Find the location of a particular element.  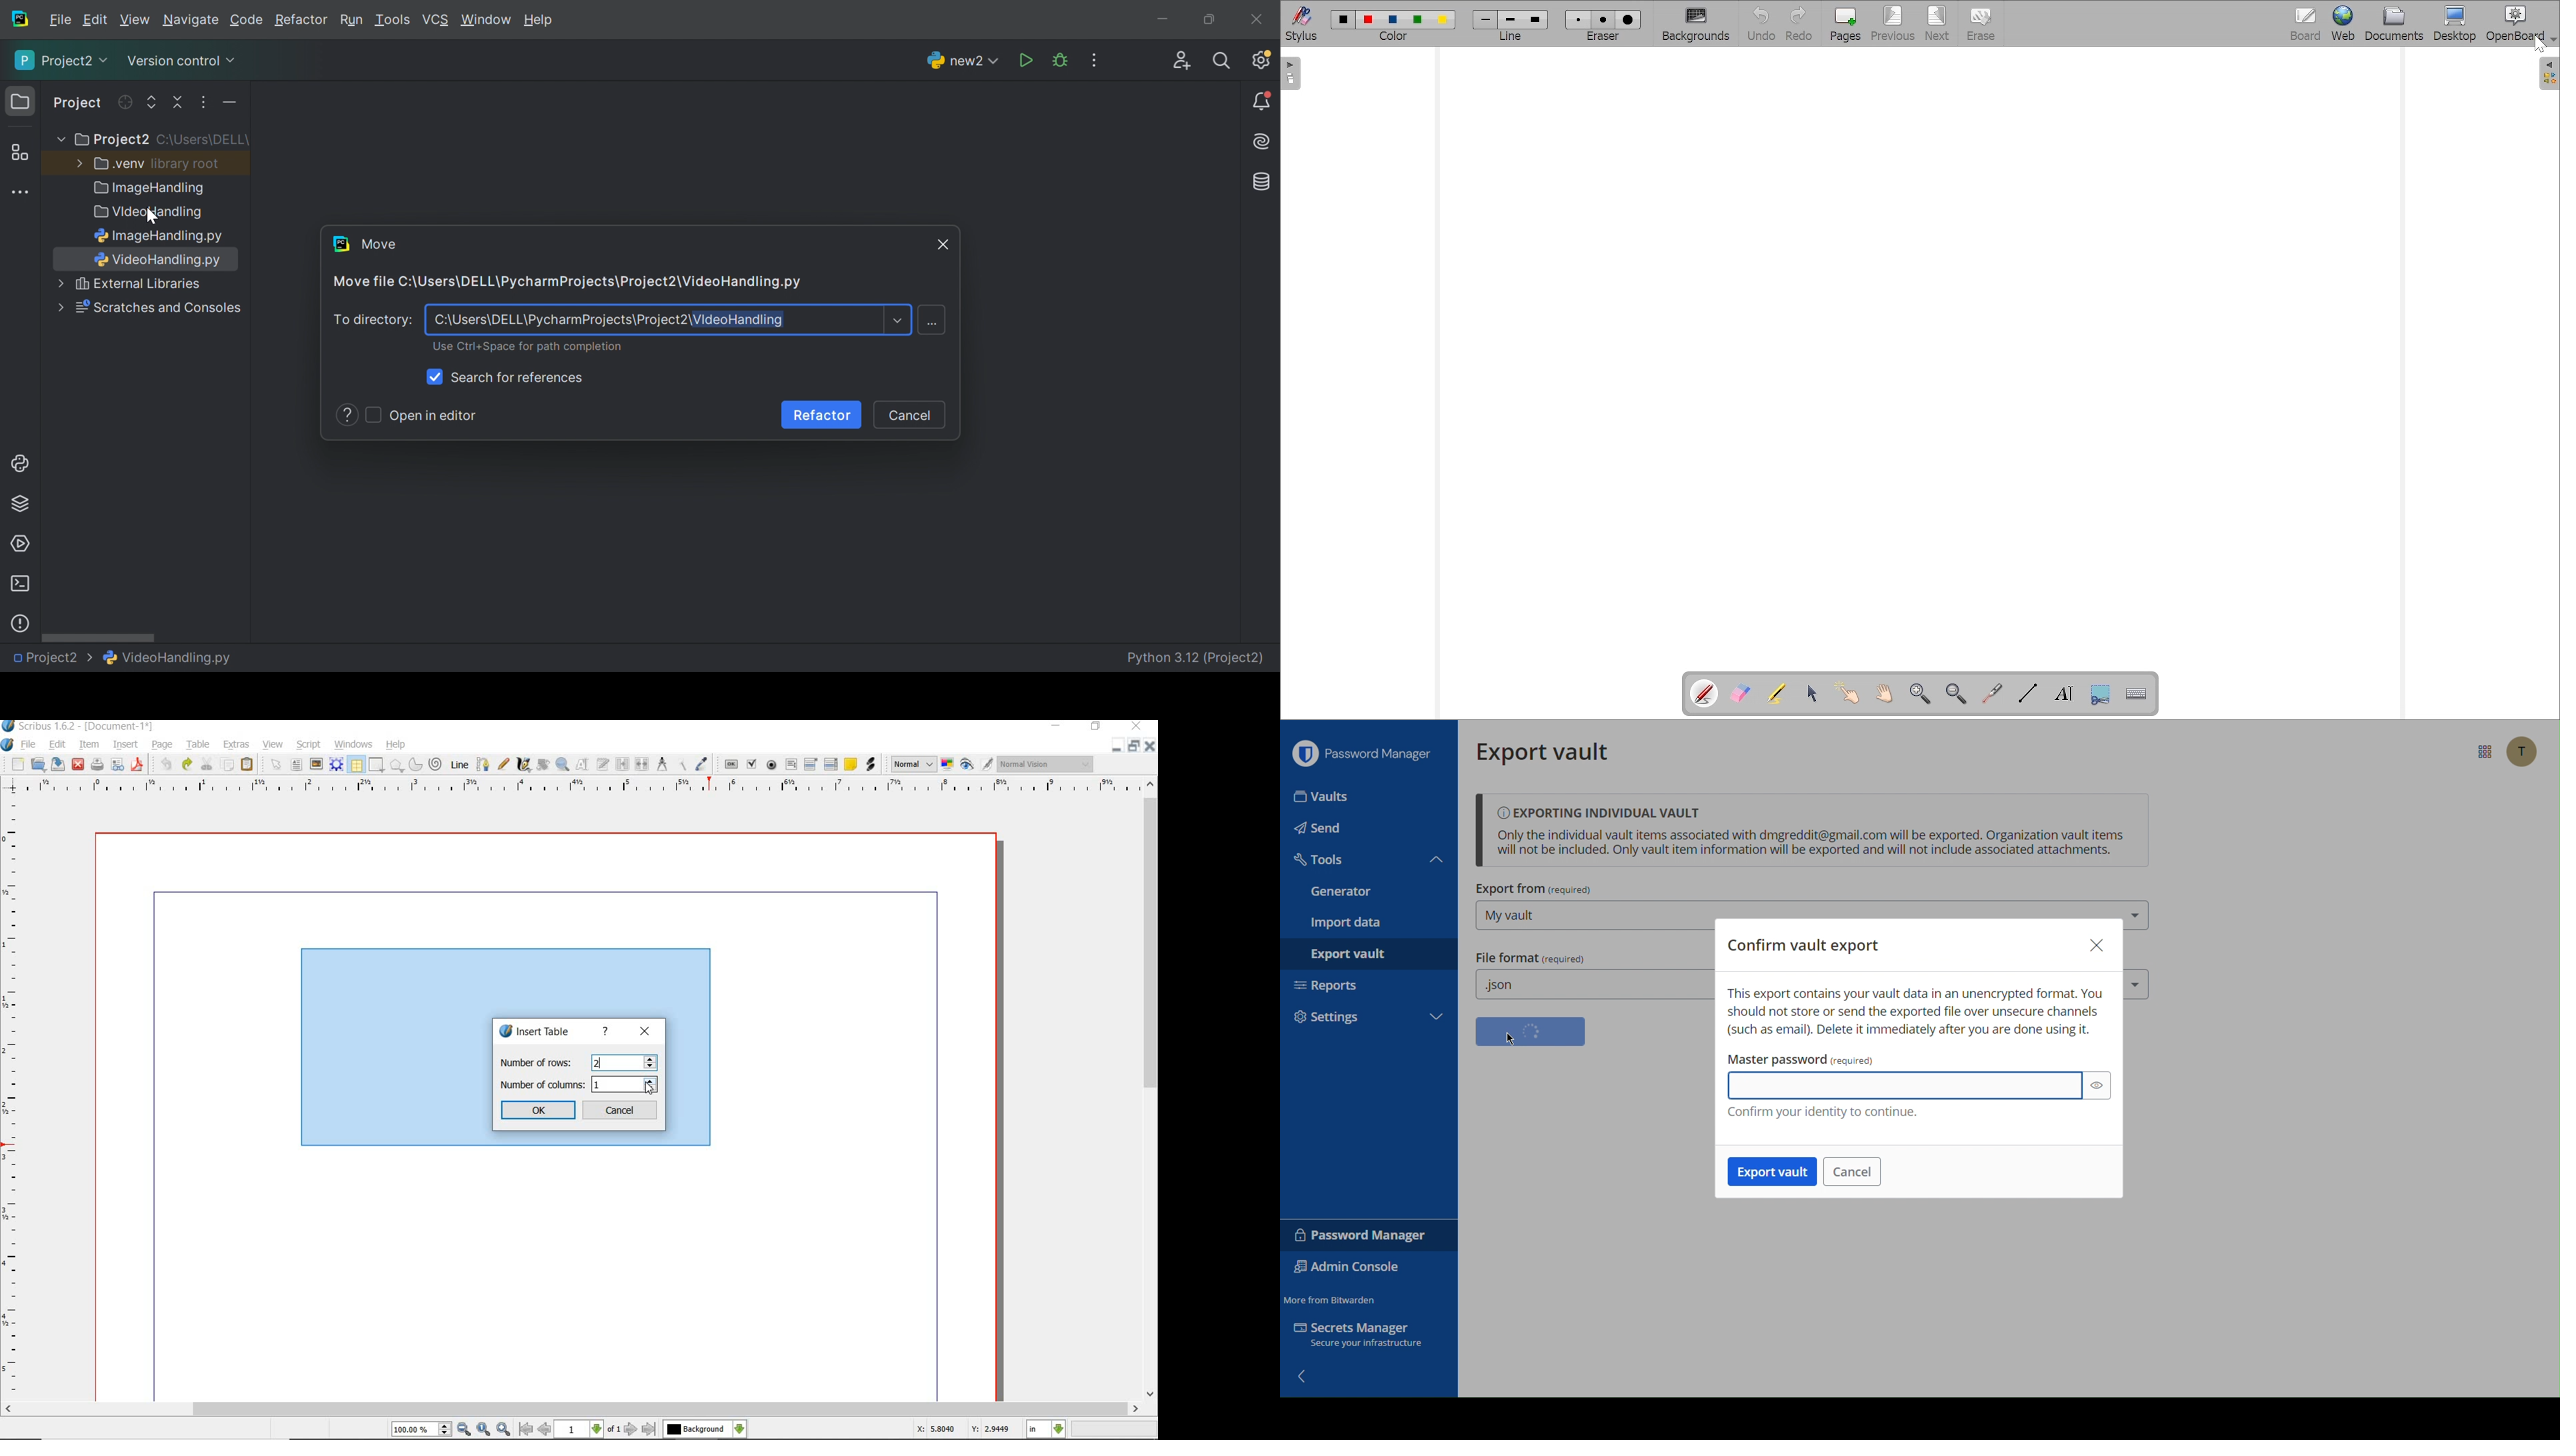

Use Ctrl+Space for path completion is located at coordinates (527, 347).